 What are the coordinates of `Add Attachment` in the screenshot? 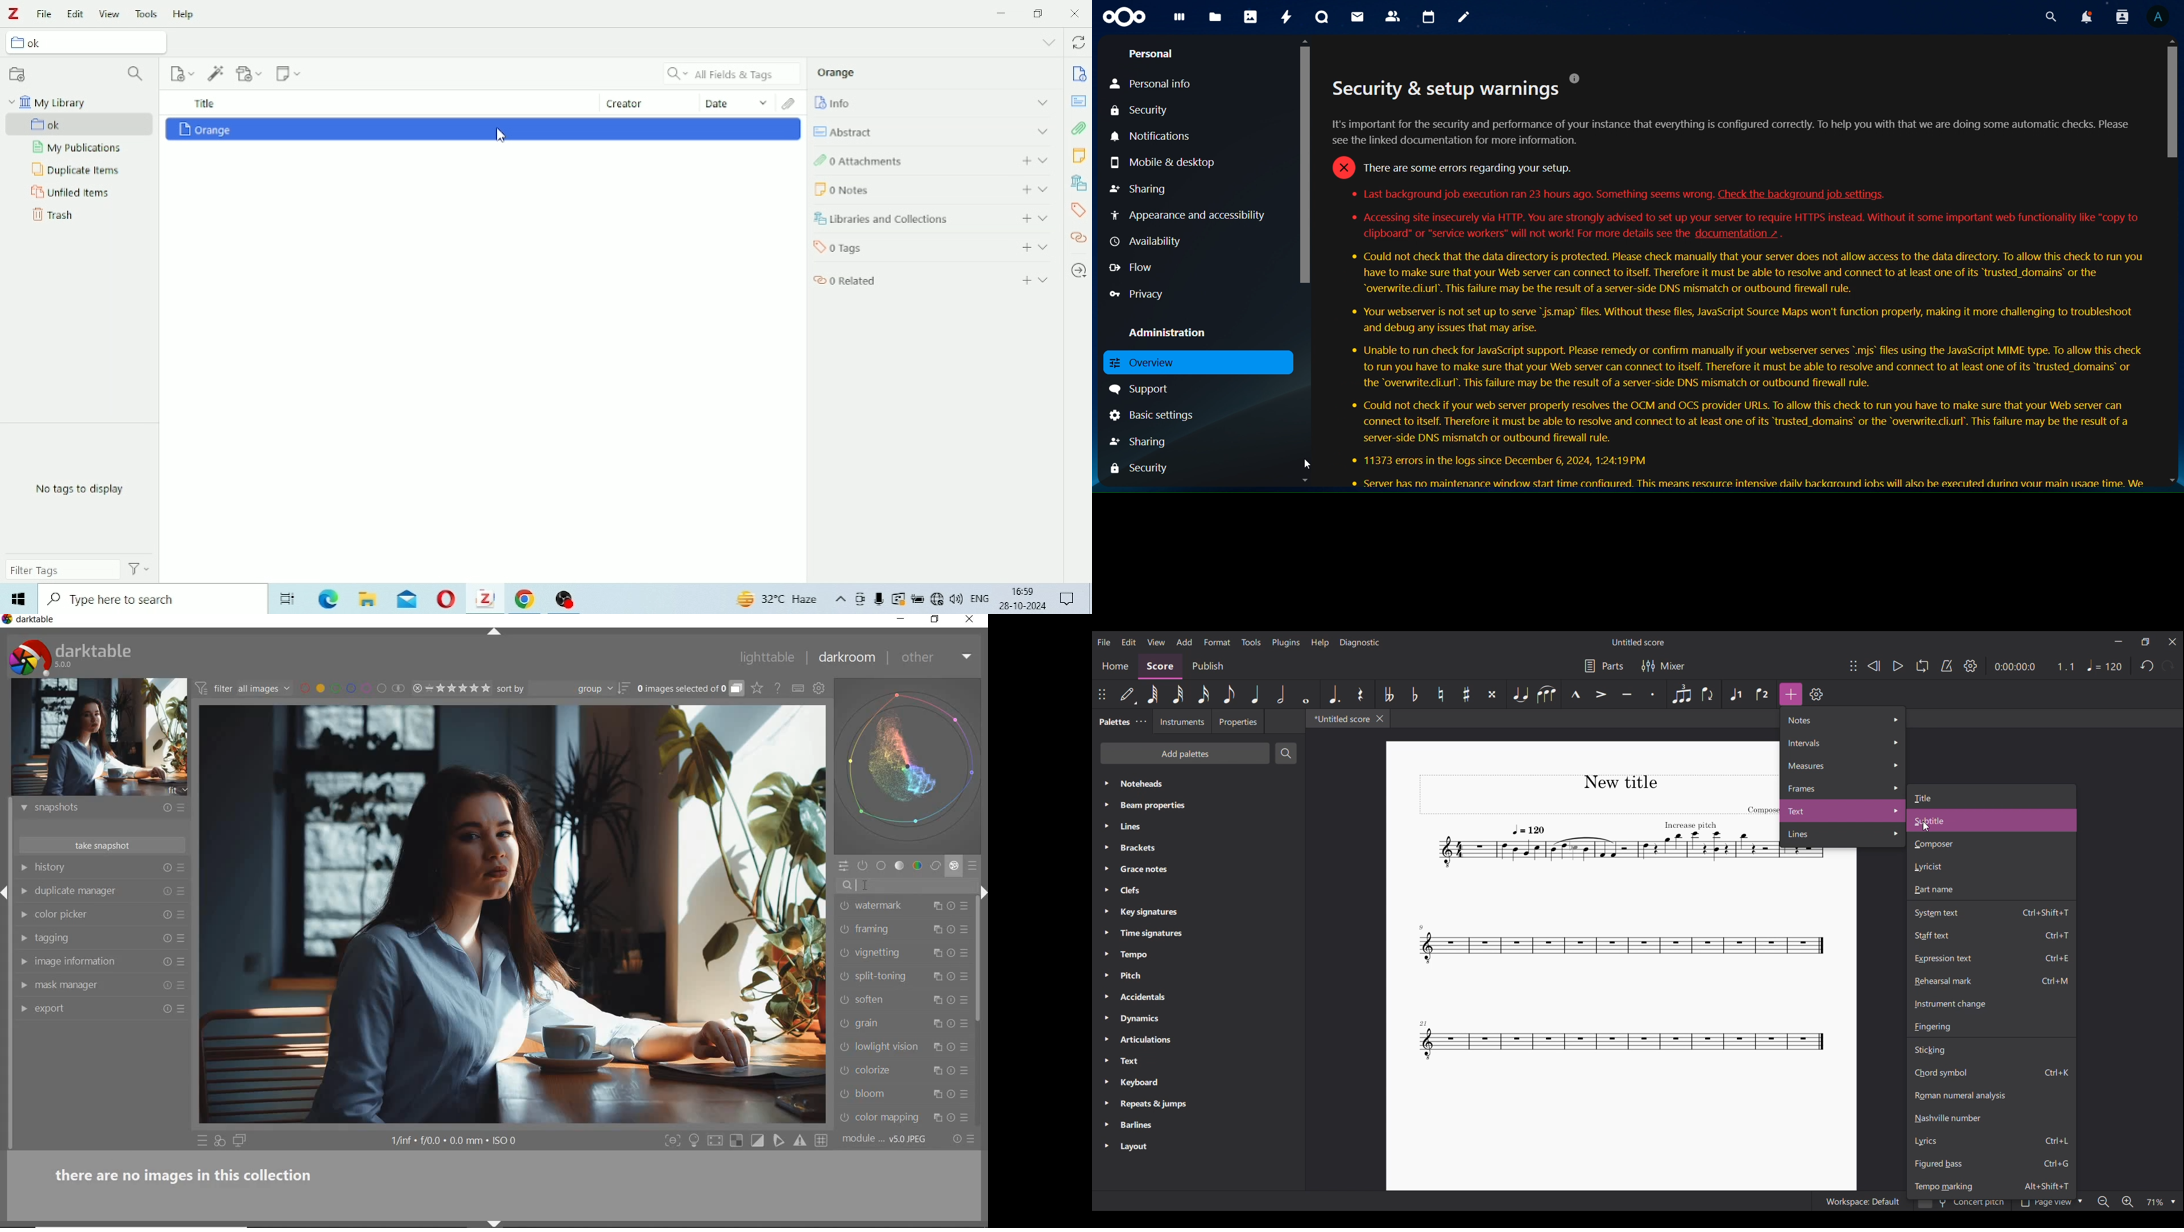 It's located at (251, 72).